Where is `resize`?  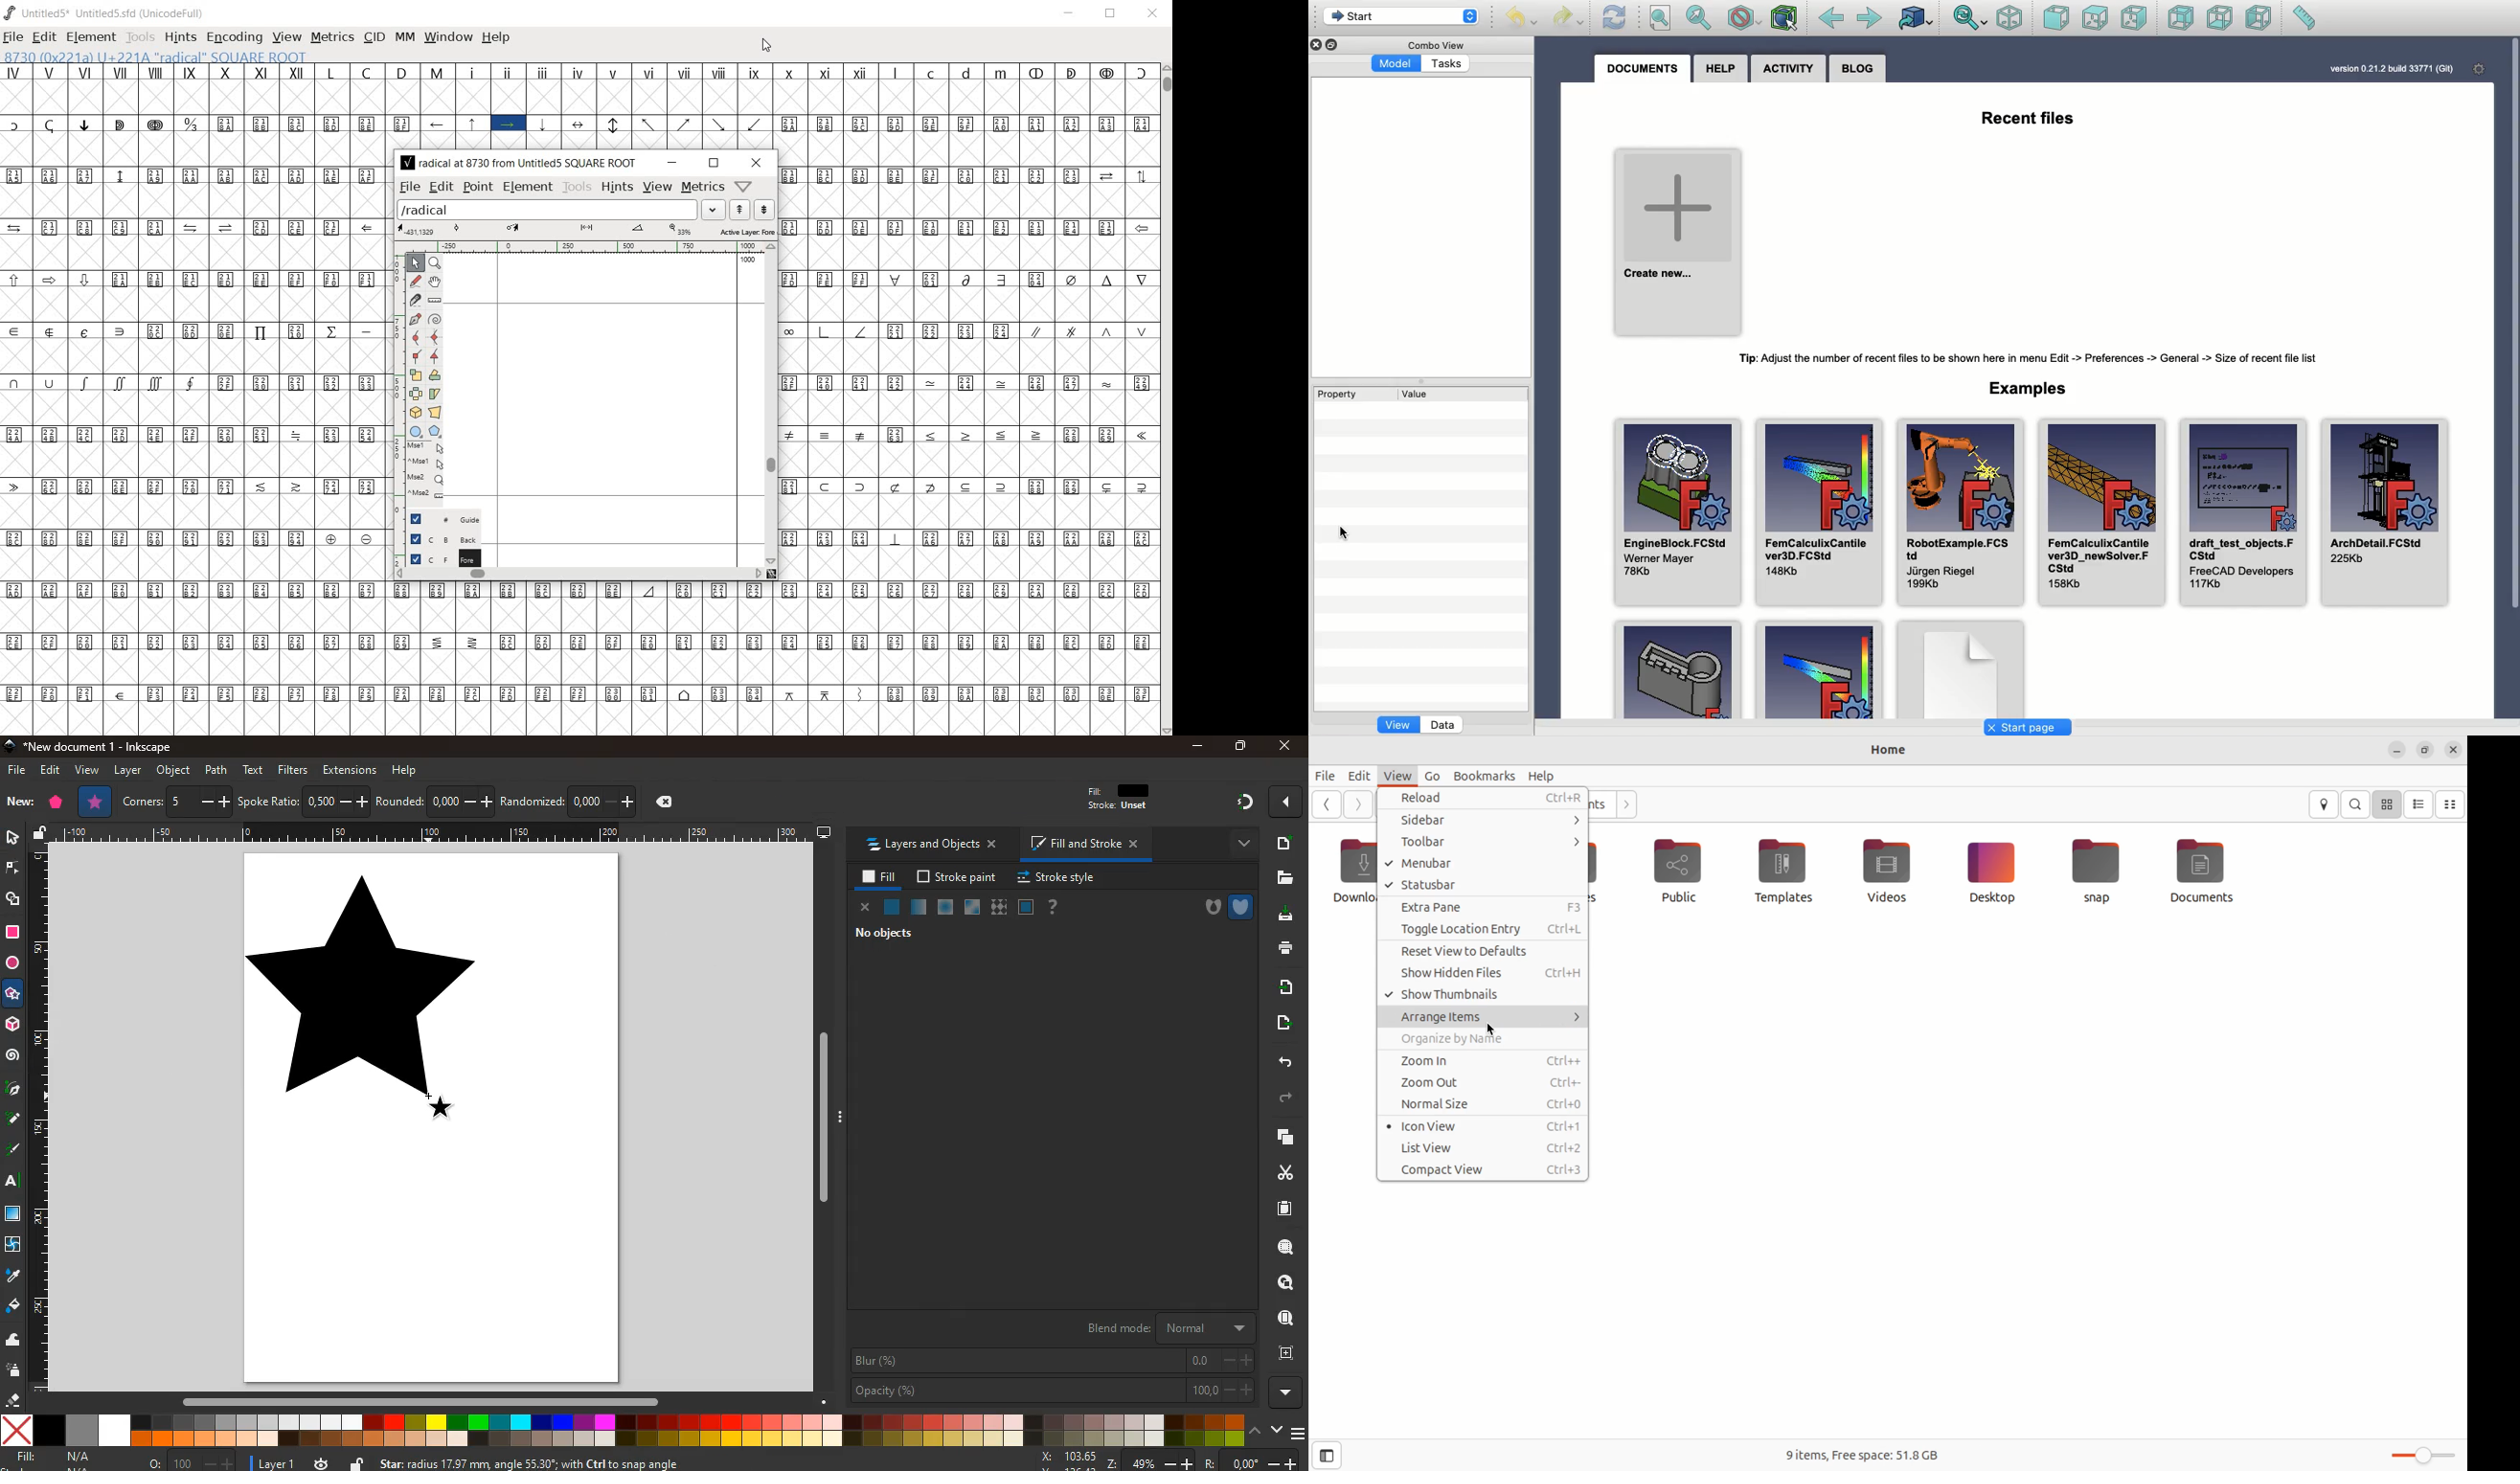 resize is located at coordinates (2429, 751).